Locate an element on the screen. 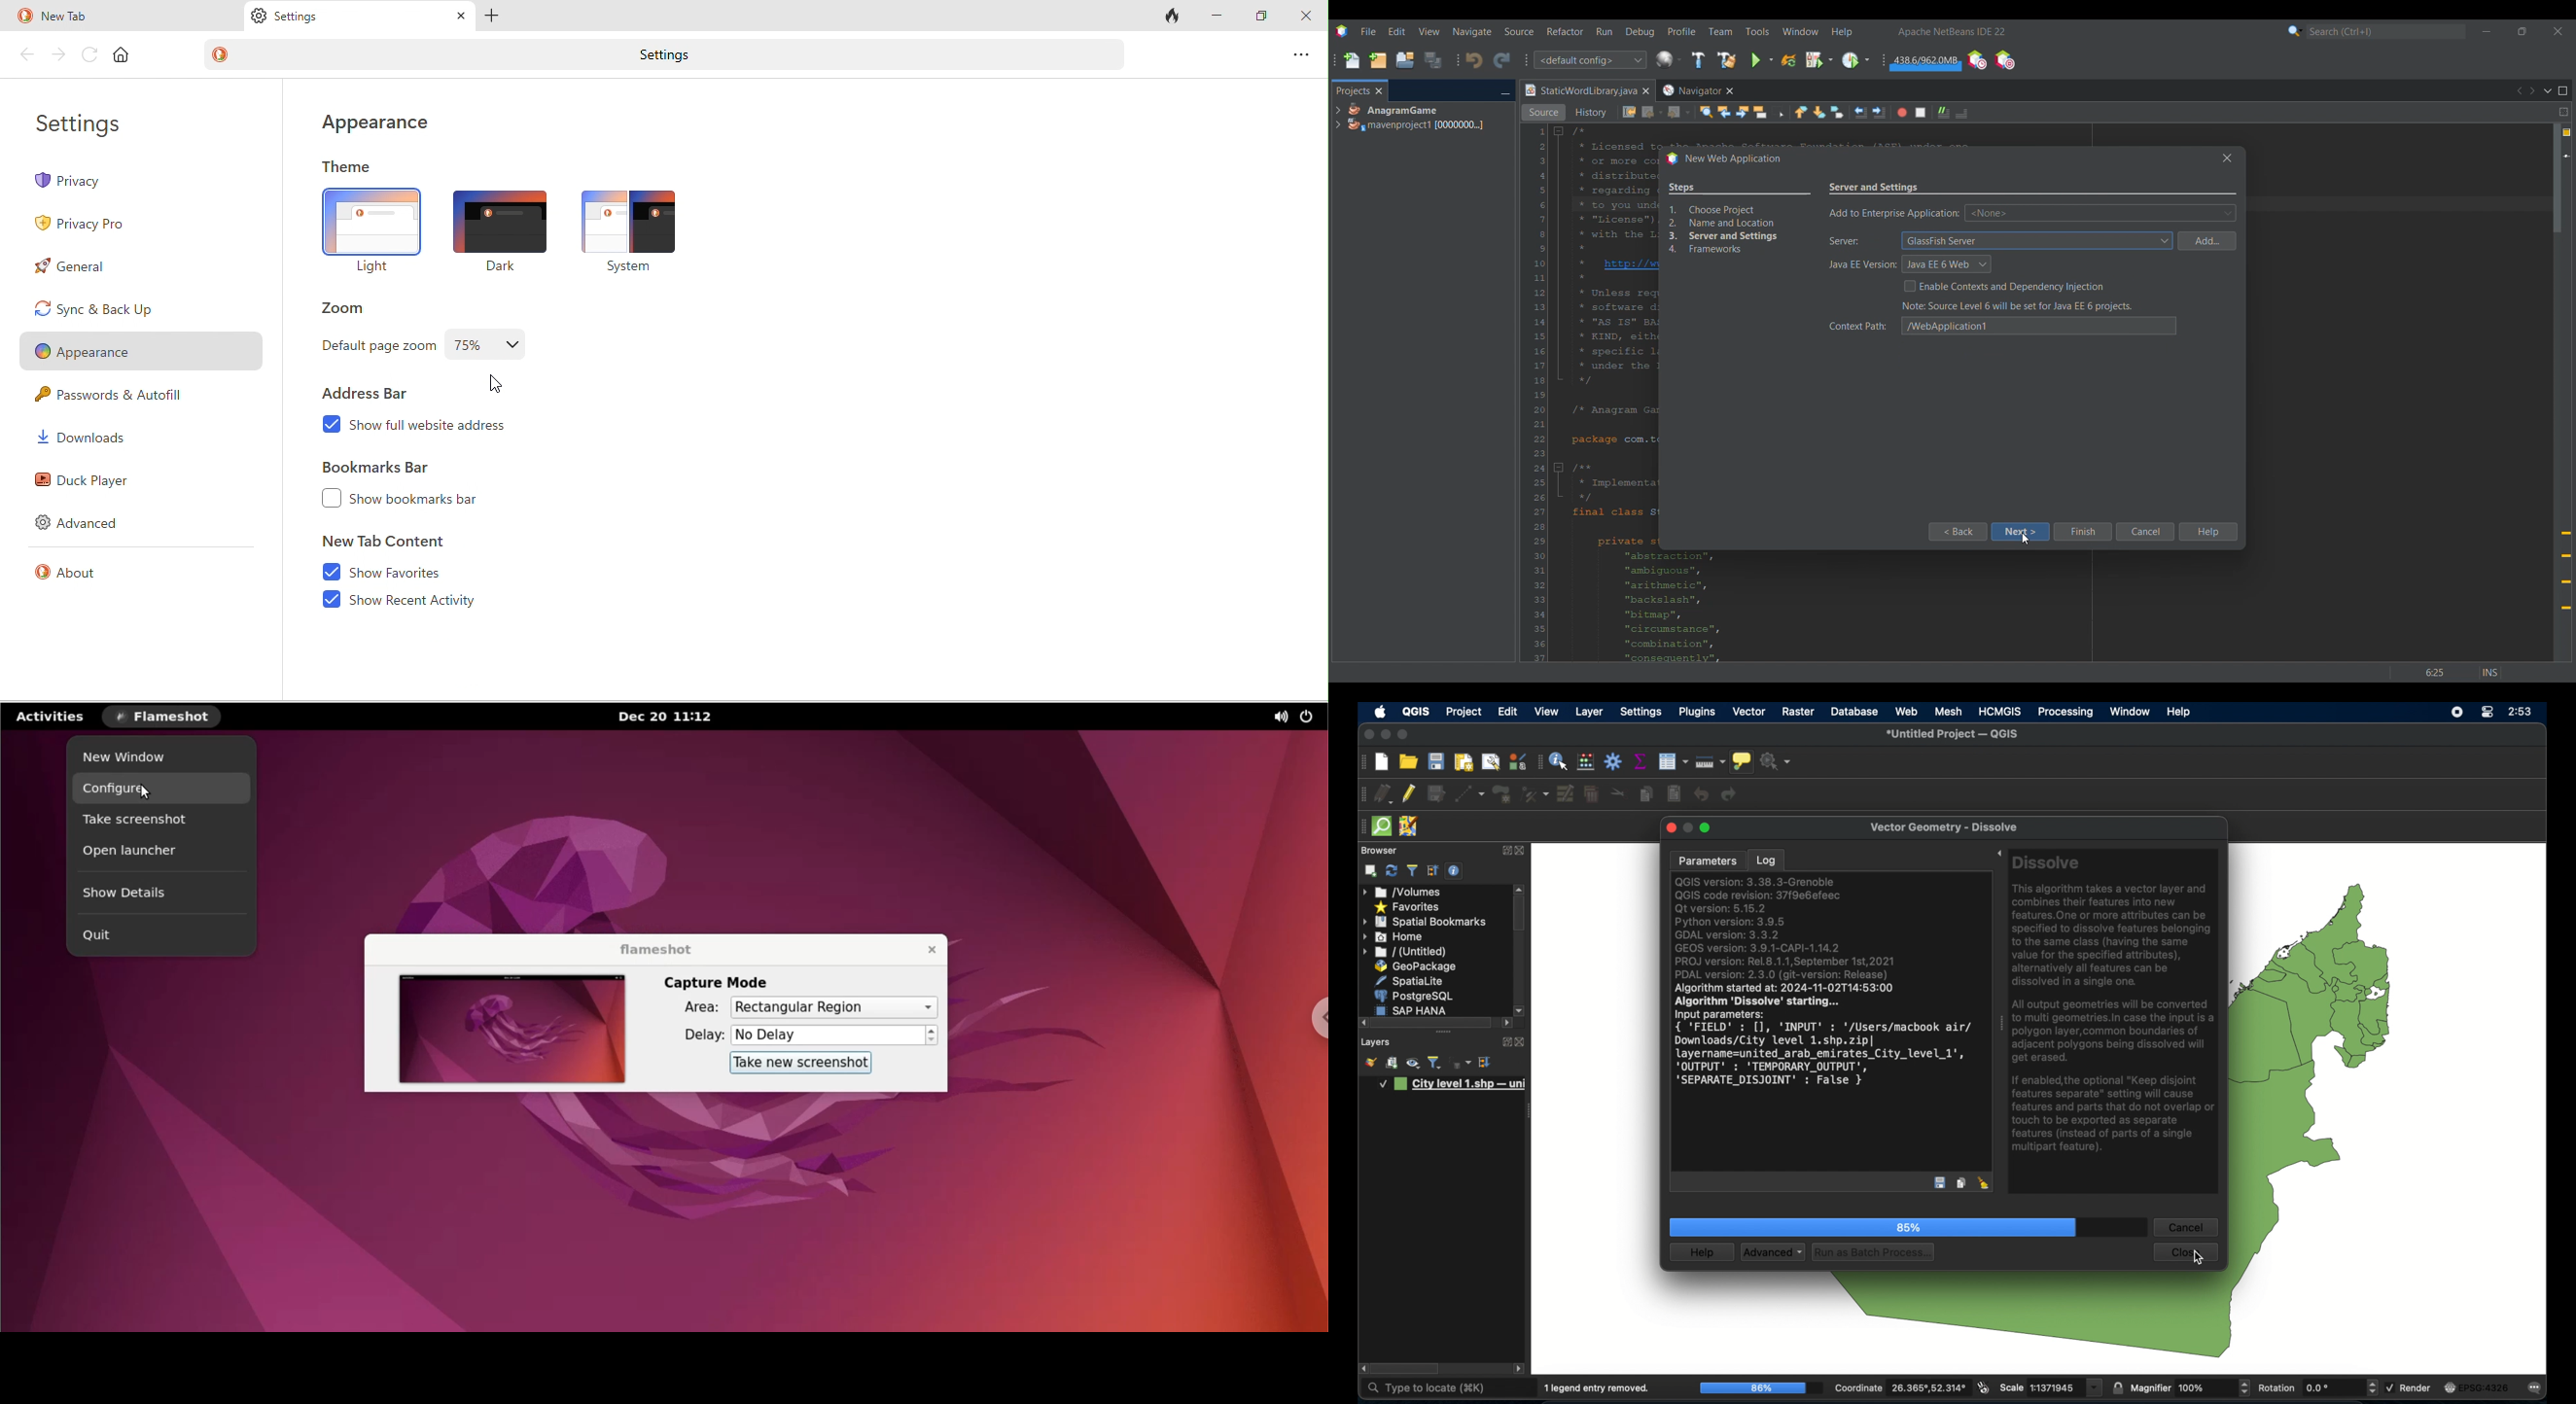 The width and height of the screenshot is (2576, 1428). Team menu is located at coordinates (1720, 31).